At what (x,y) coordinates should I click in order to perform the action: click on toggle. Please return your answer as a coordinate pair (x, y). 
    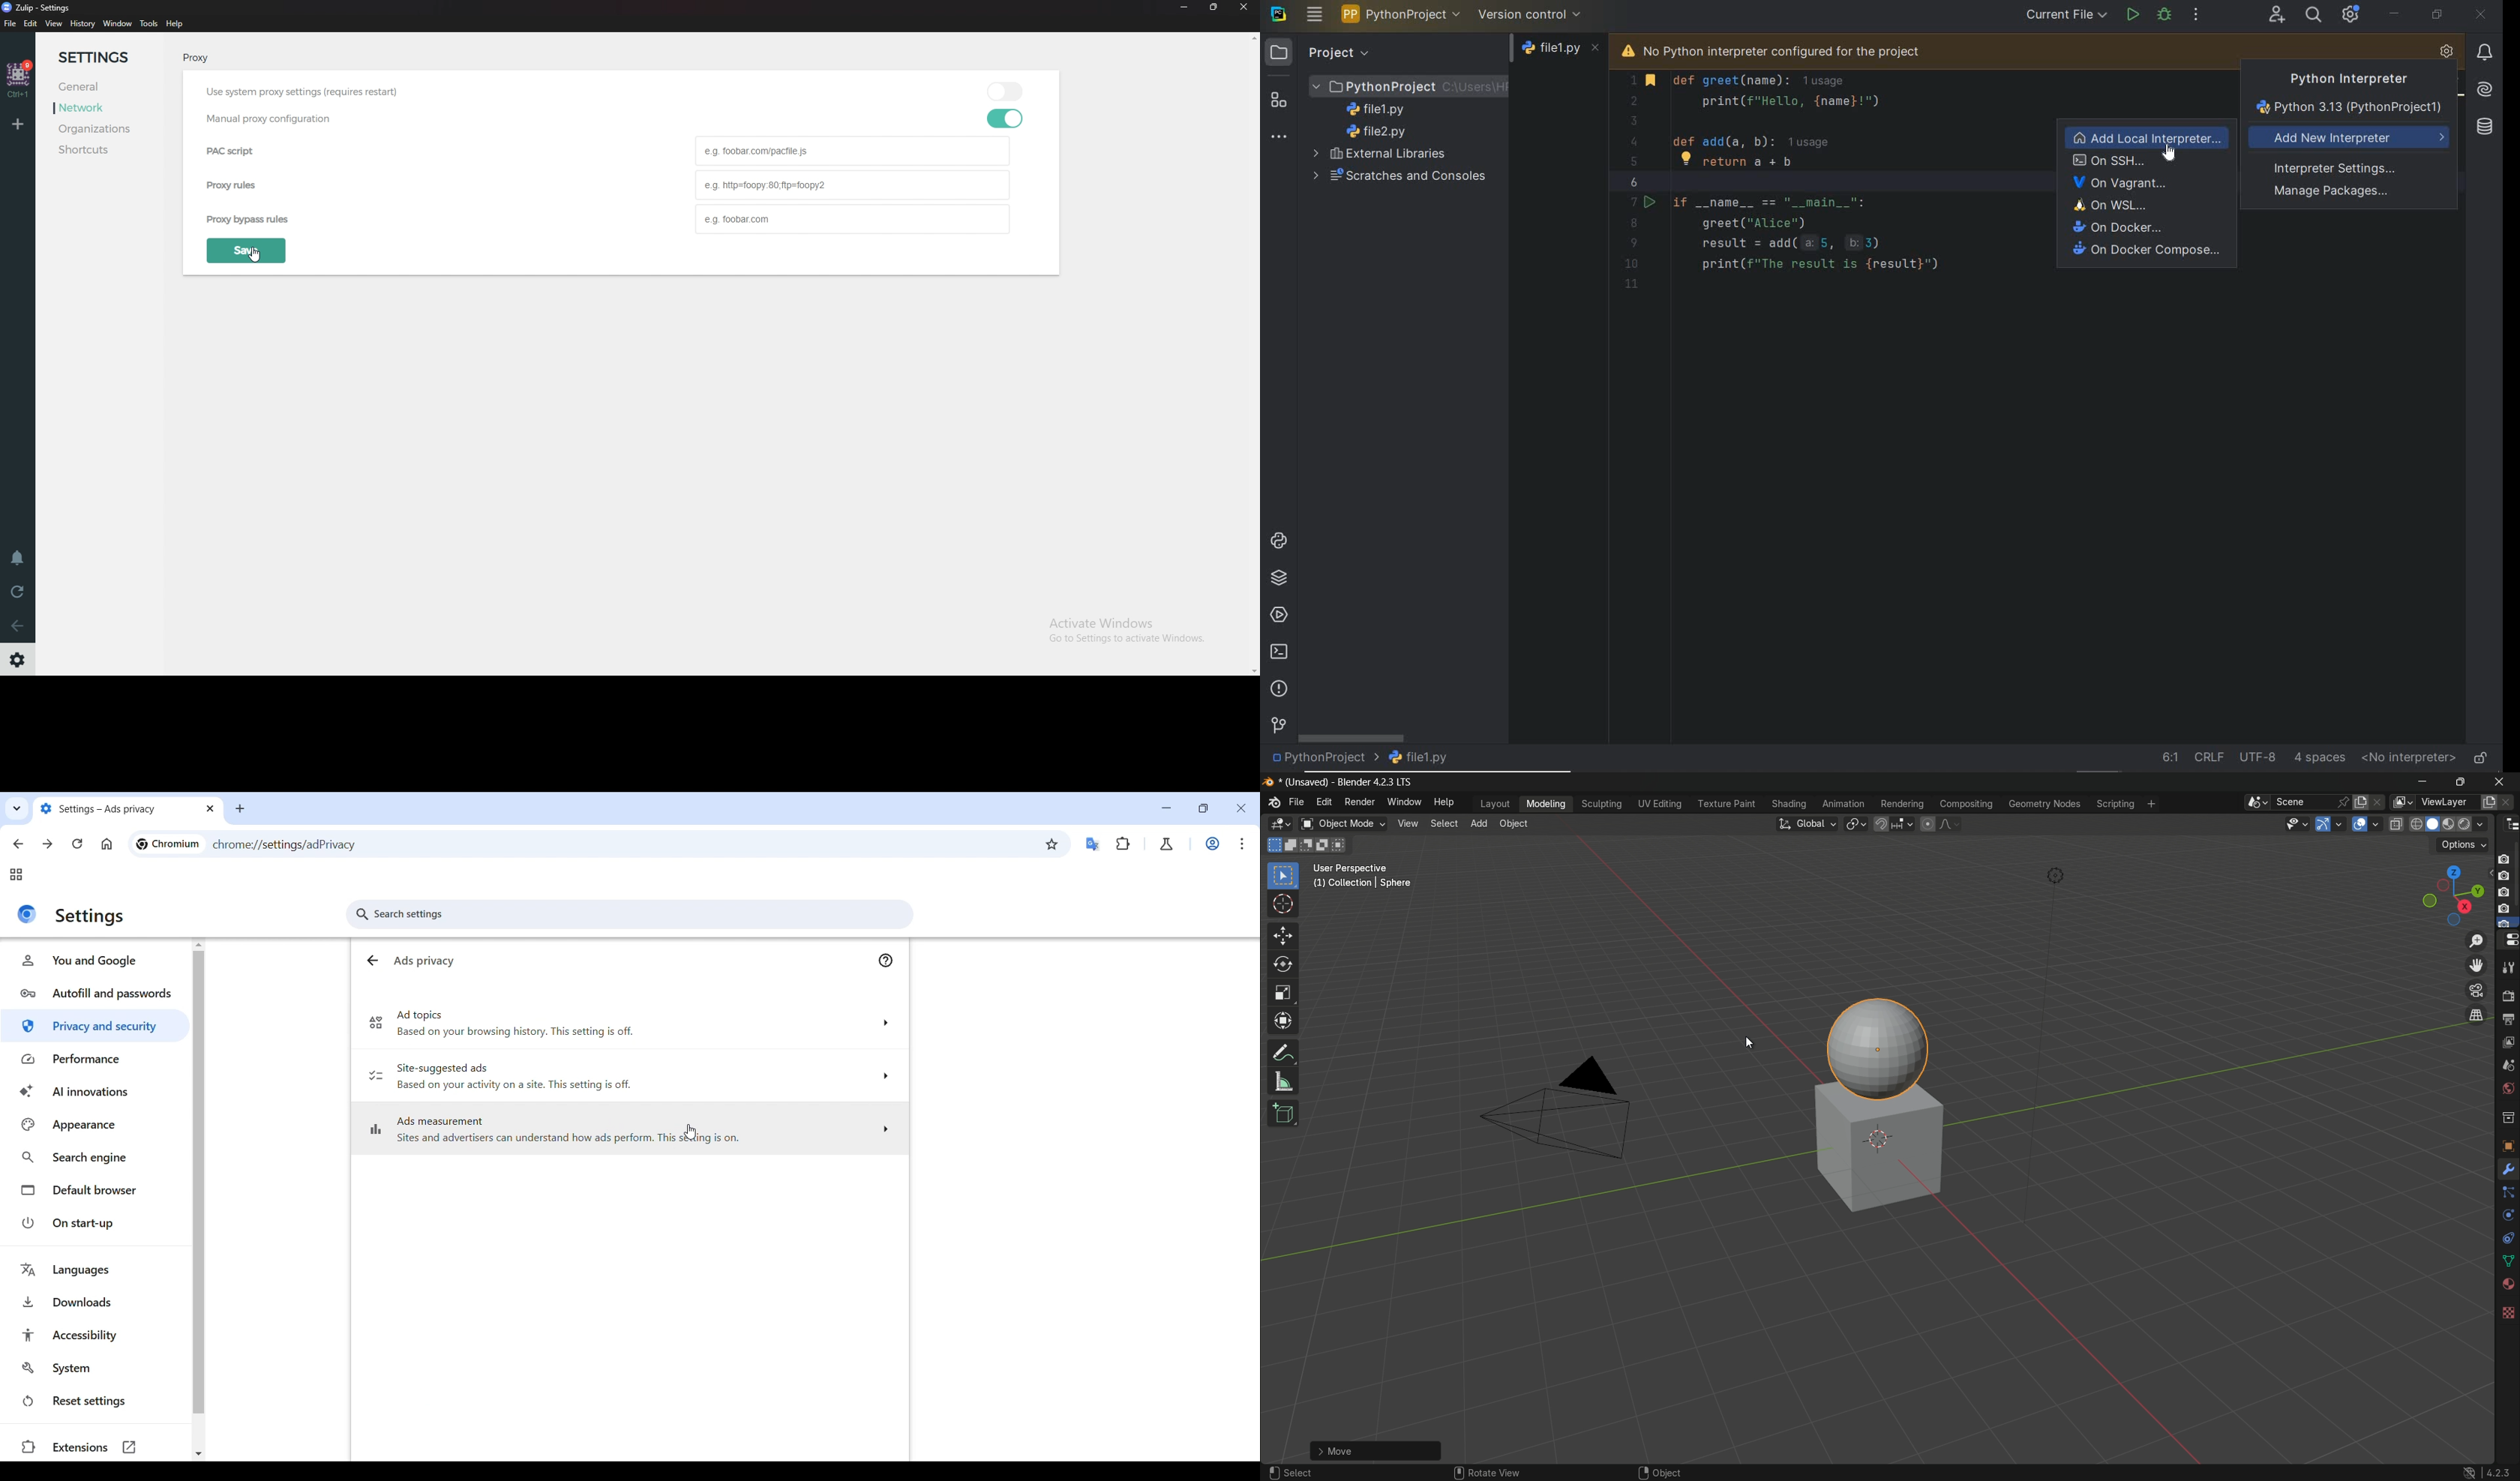
    Looking at the image, I should click on (1005, 118).